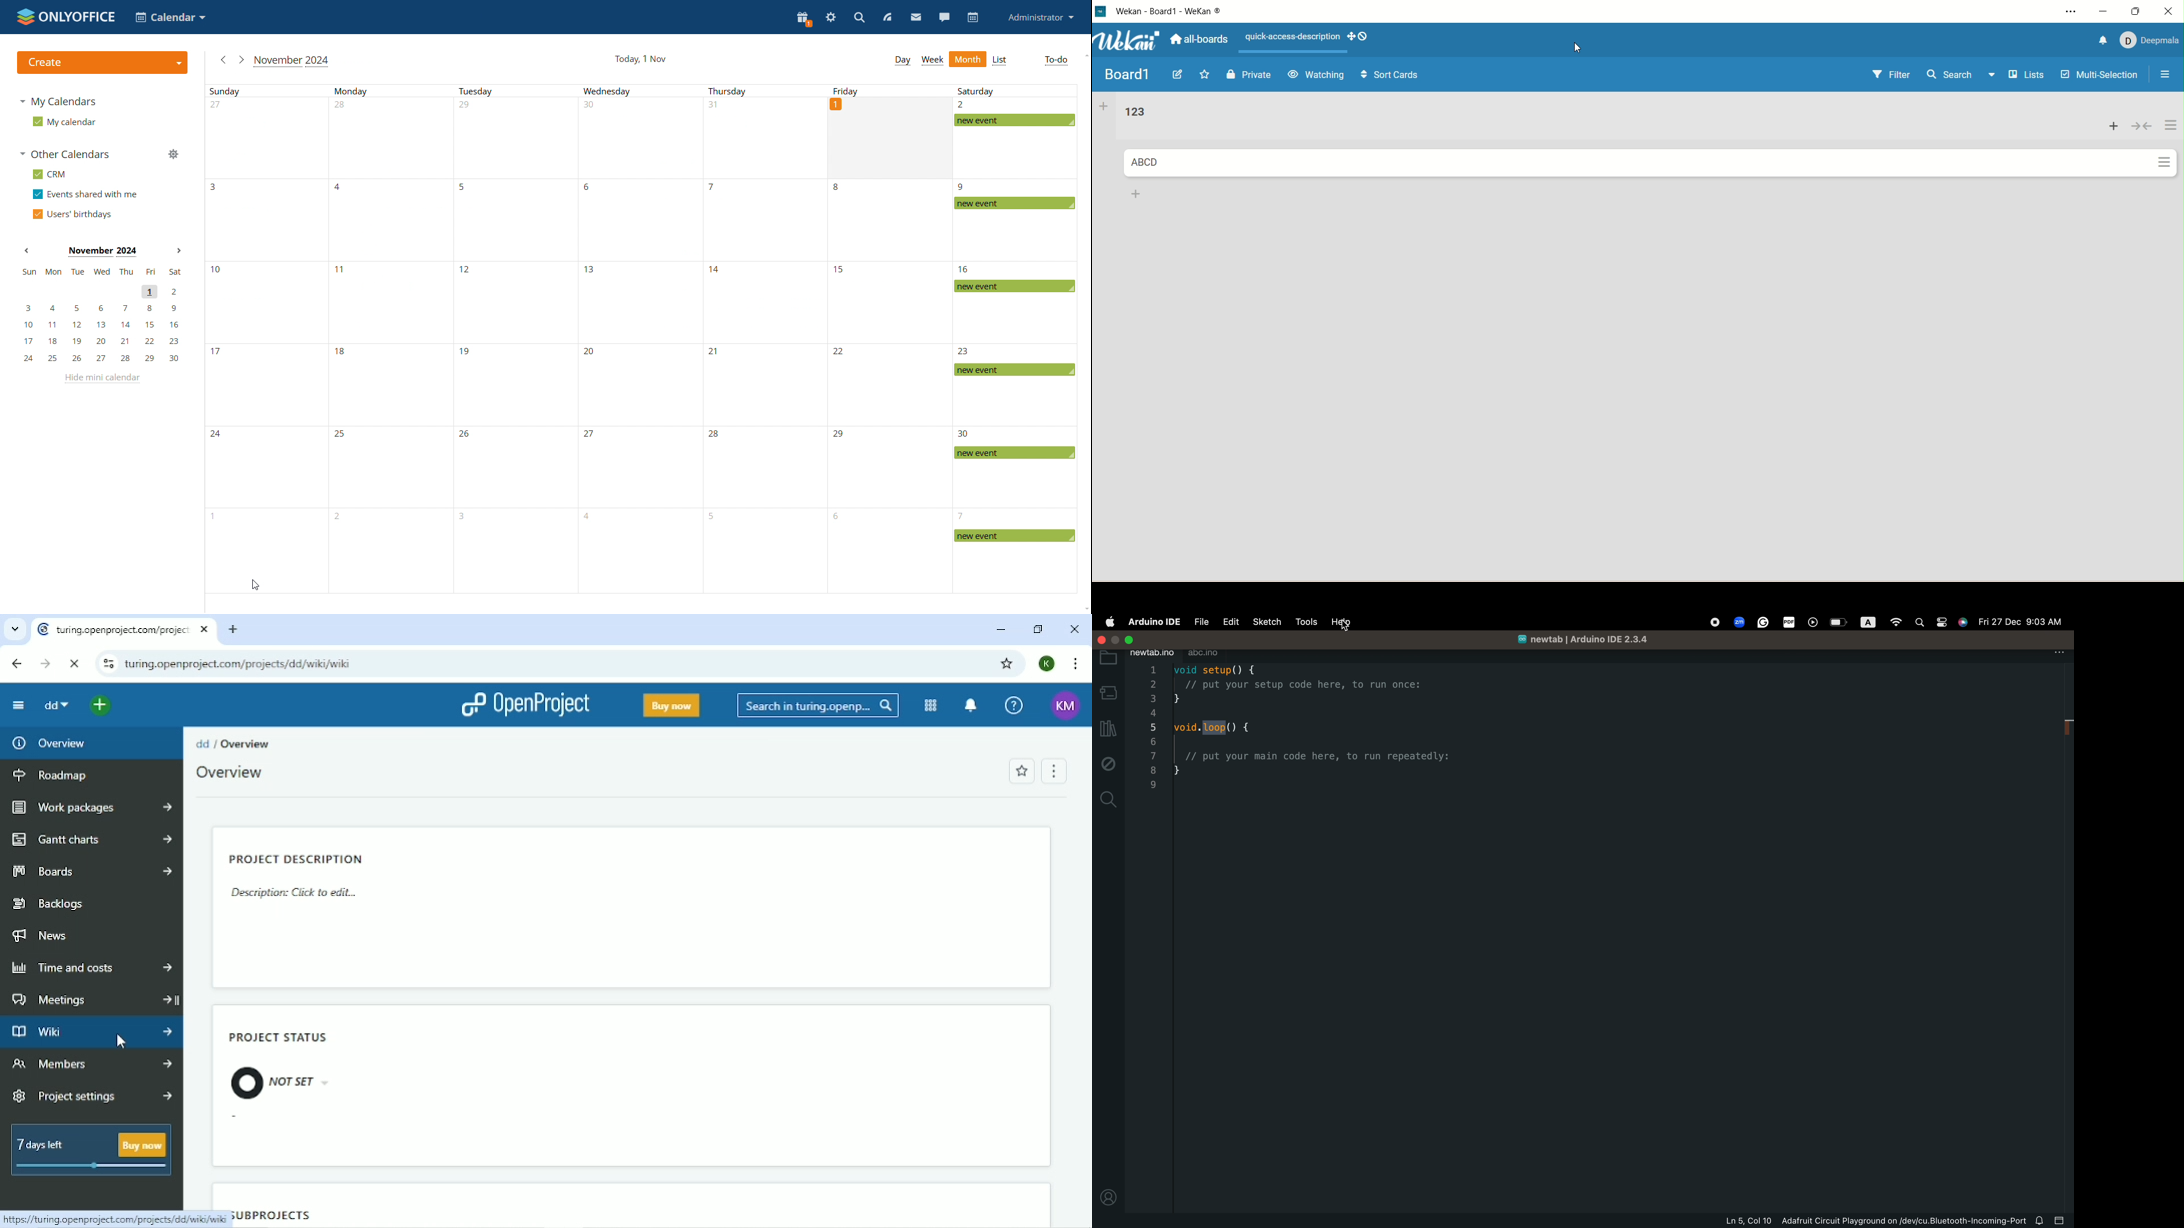 The width and height of the screenshot is (2184, 1232). I want to click on lists, so click(2030, 76).